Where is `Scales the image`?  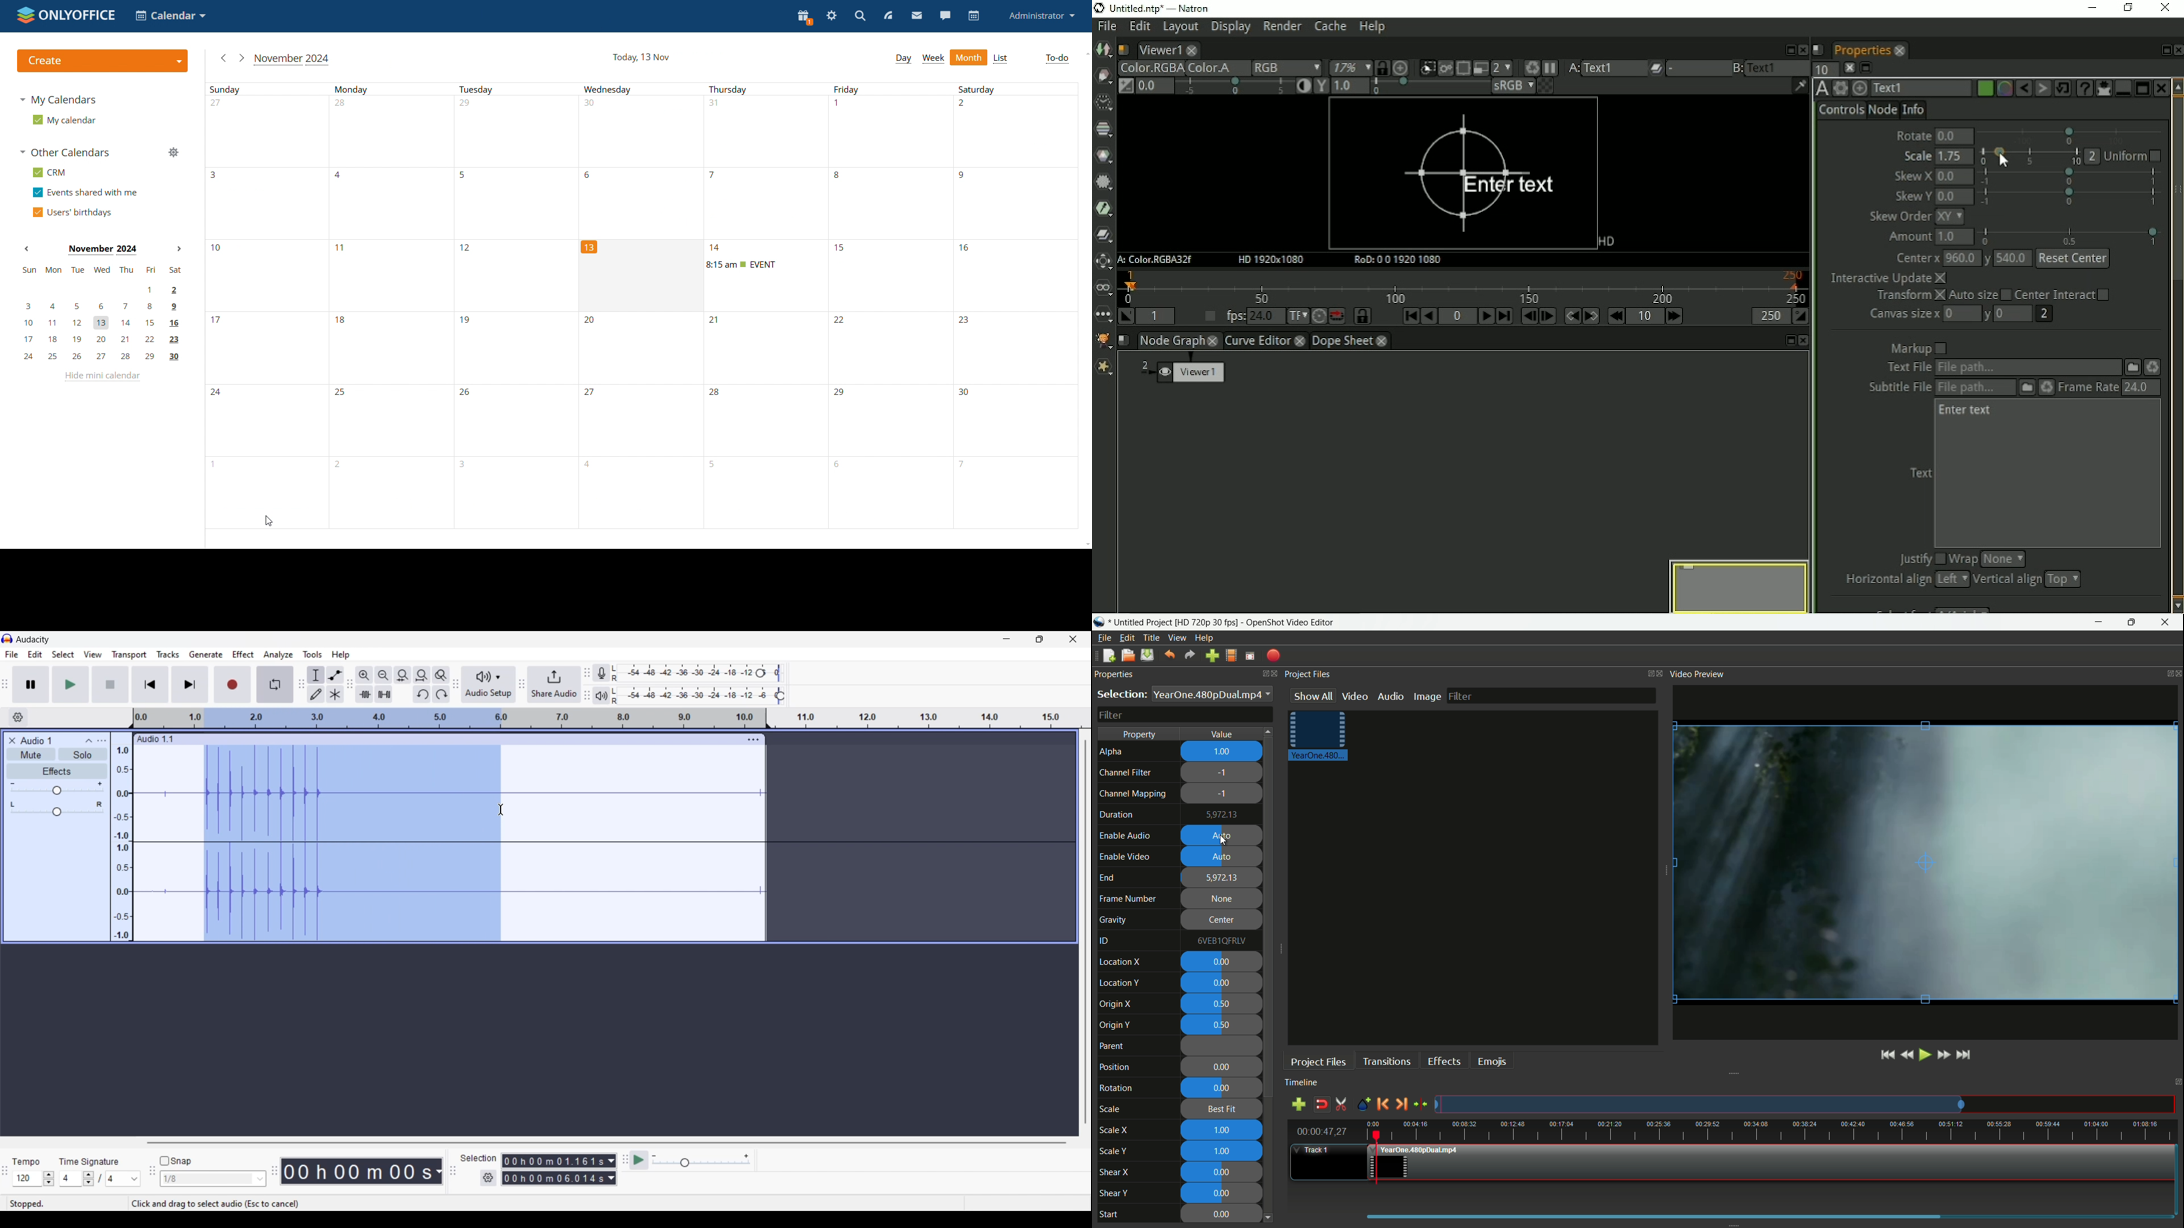 Scales the image is located at coordinates (1400, 67).